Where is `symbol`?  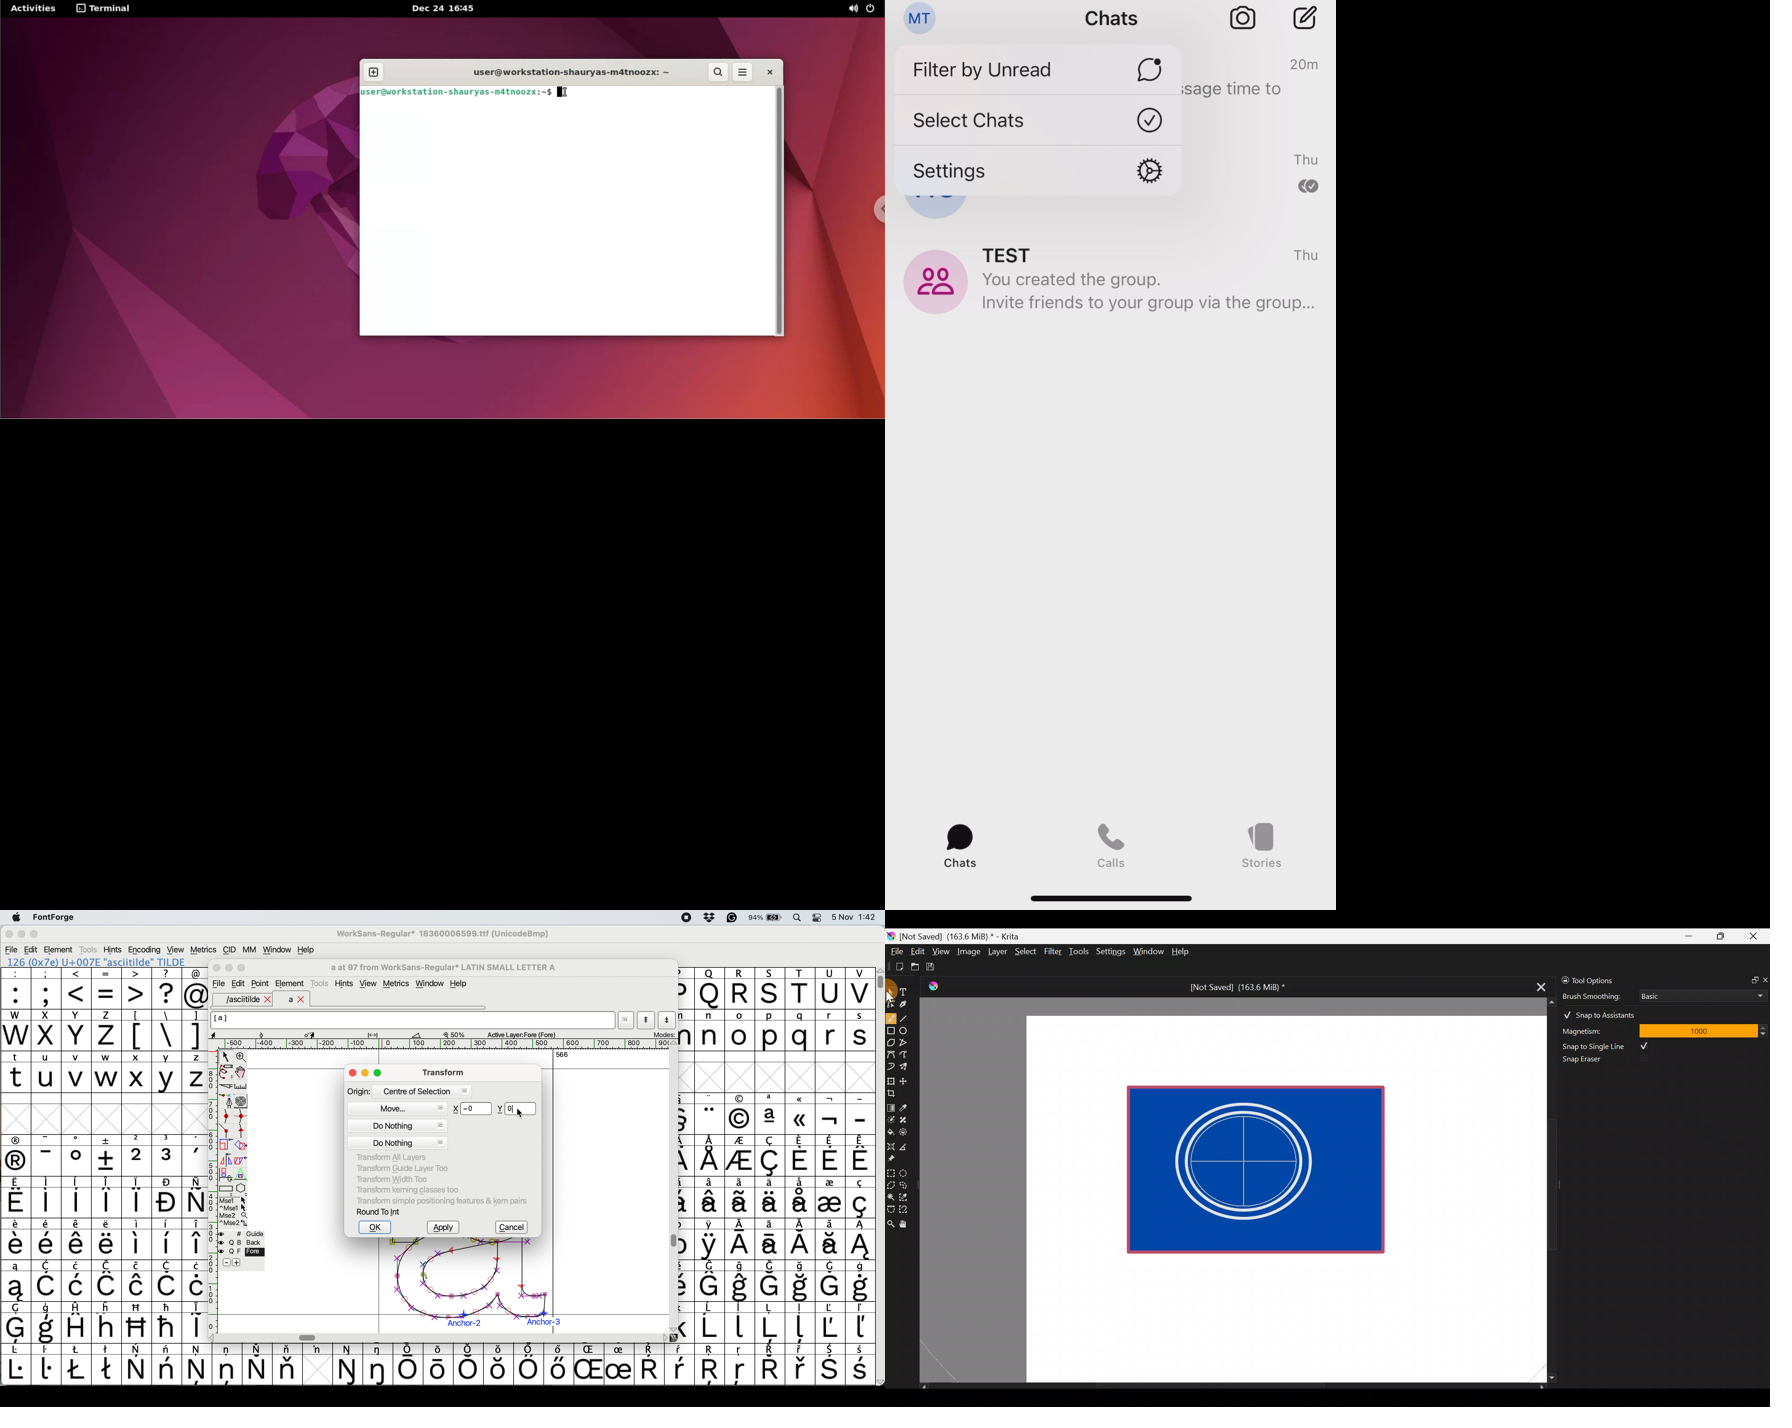 symbol is located at coordinates (649, 1365).